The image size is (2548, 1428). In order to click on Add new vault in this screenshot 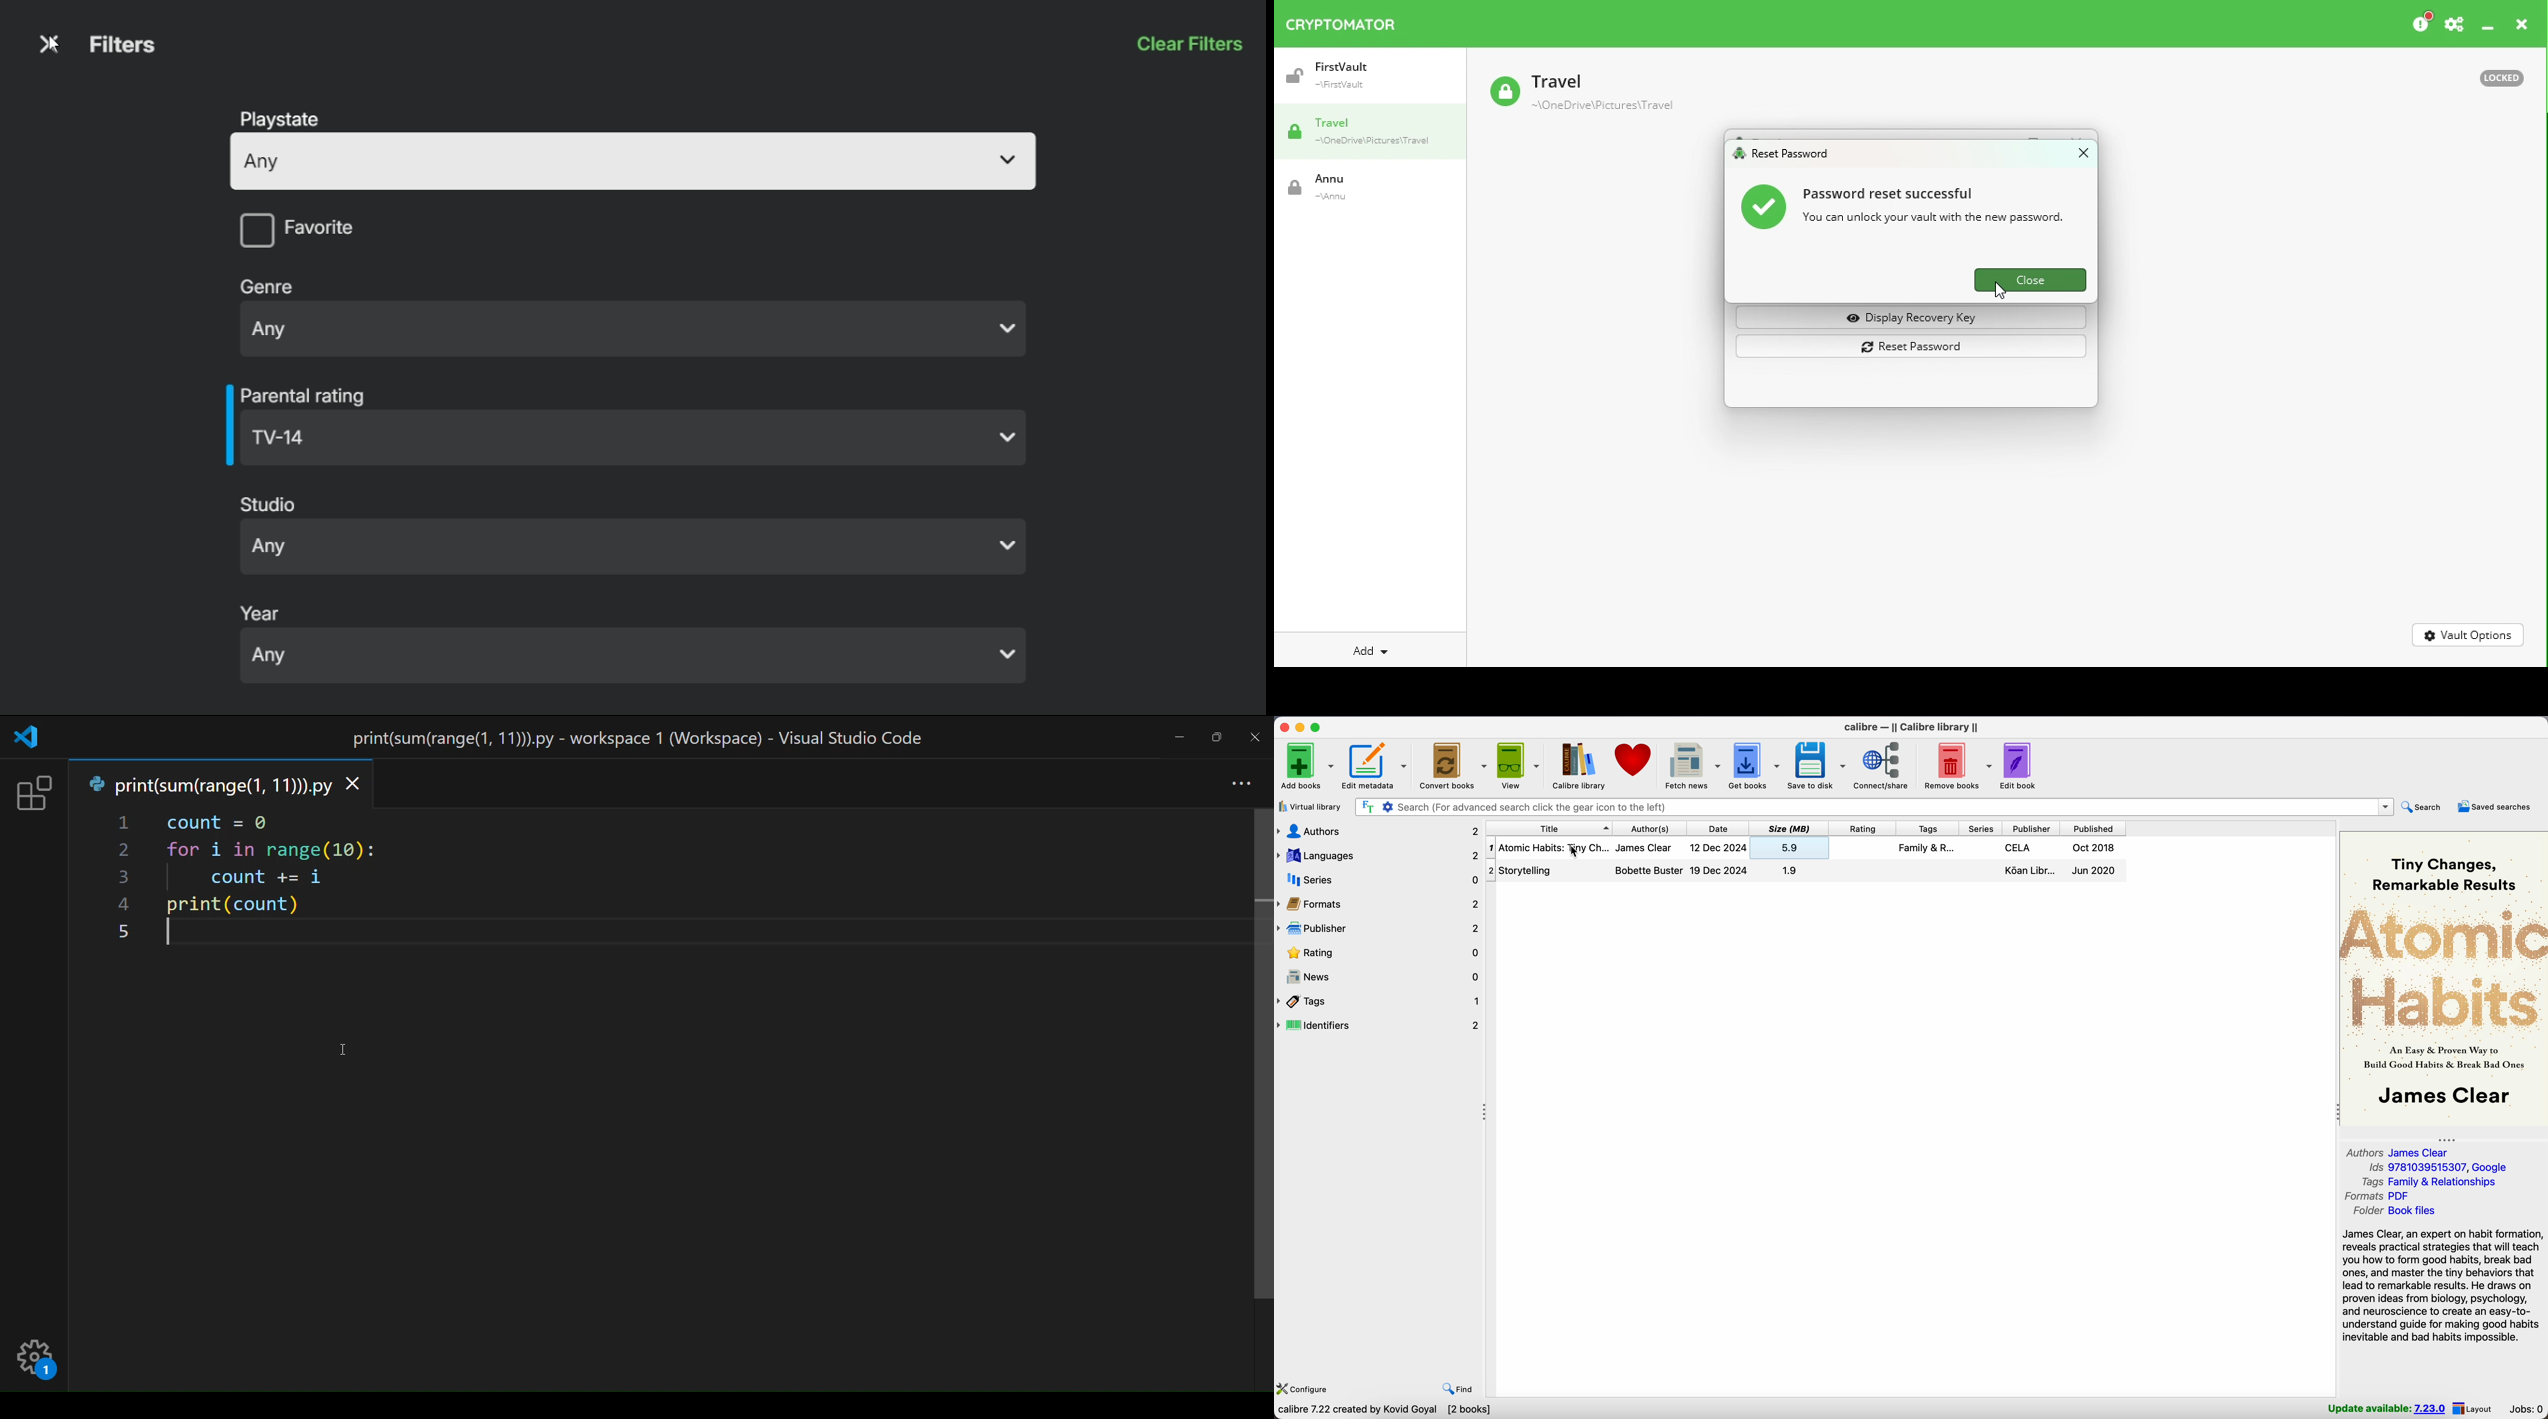, I will do `click(1371, 649)`.